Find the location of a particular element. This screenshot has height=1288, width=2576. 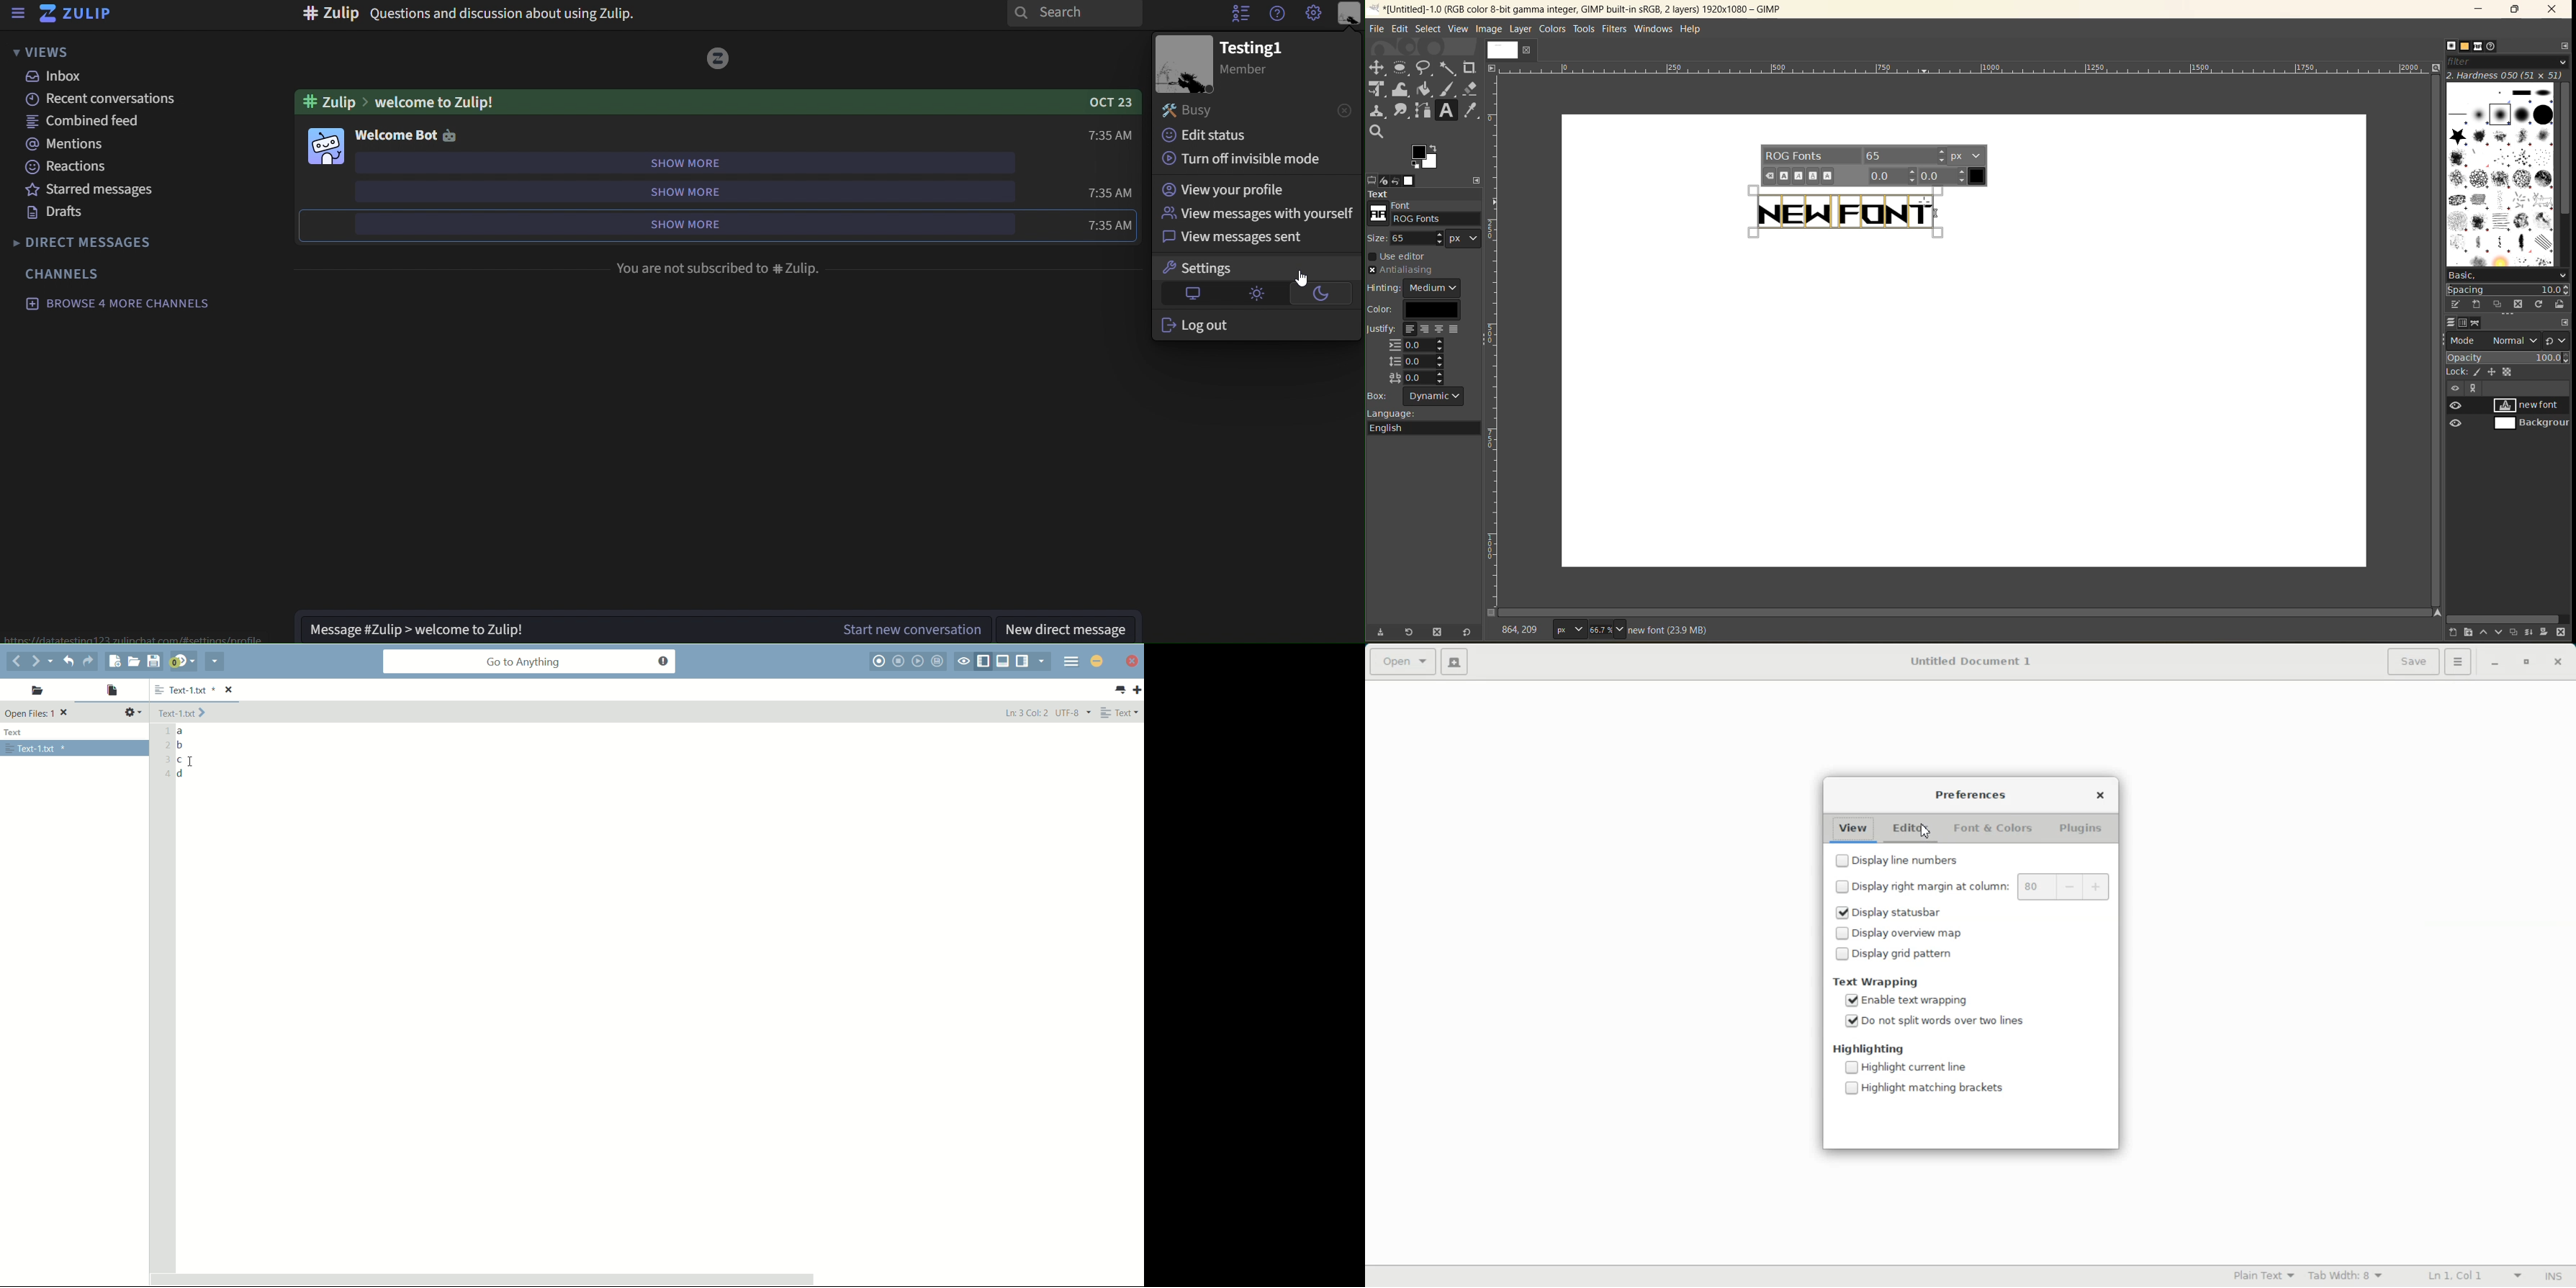

windows is located at coordinates (1652, 30).